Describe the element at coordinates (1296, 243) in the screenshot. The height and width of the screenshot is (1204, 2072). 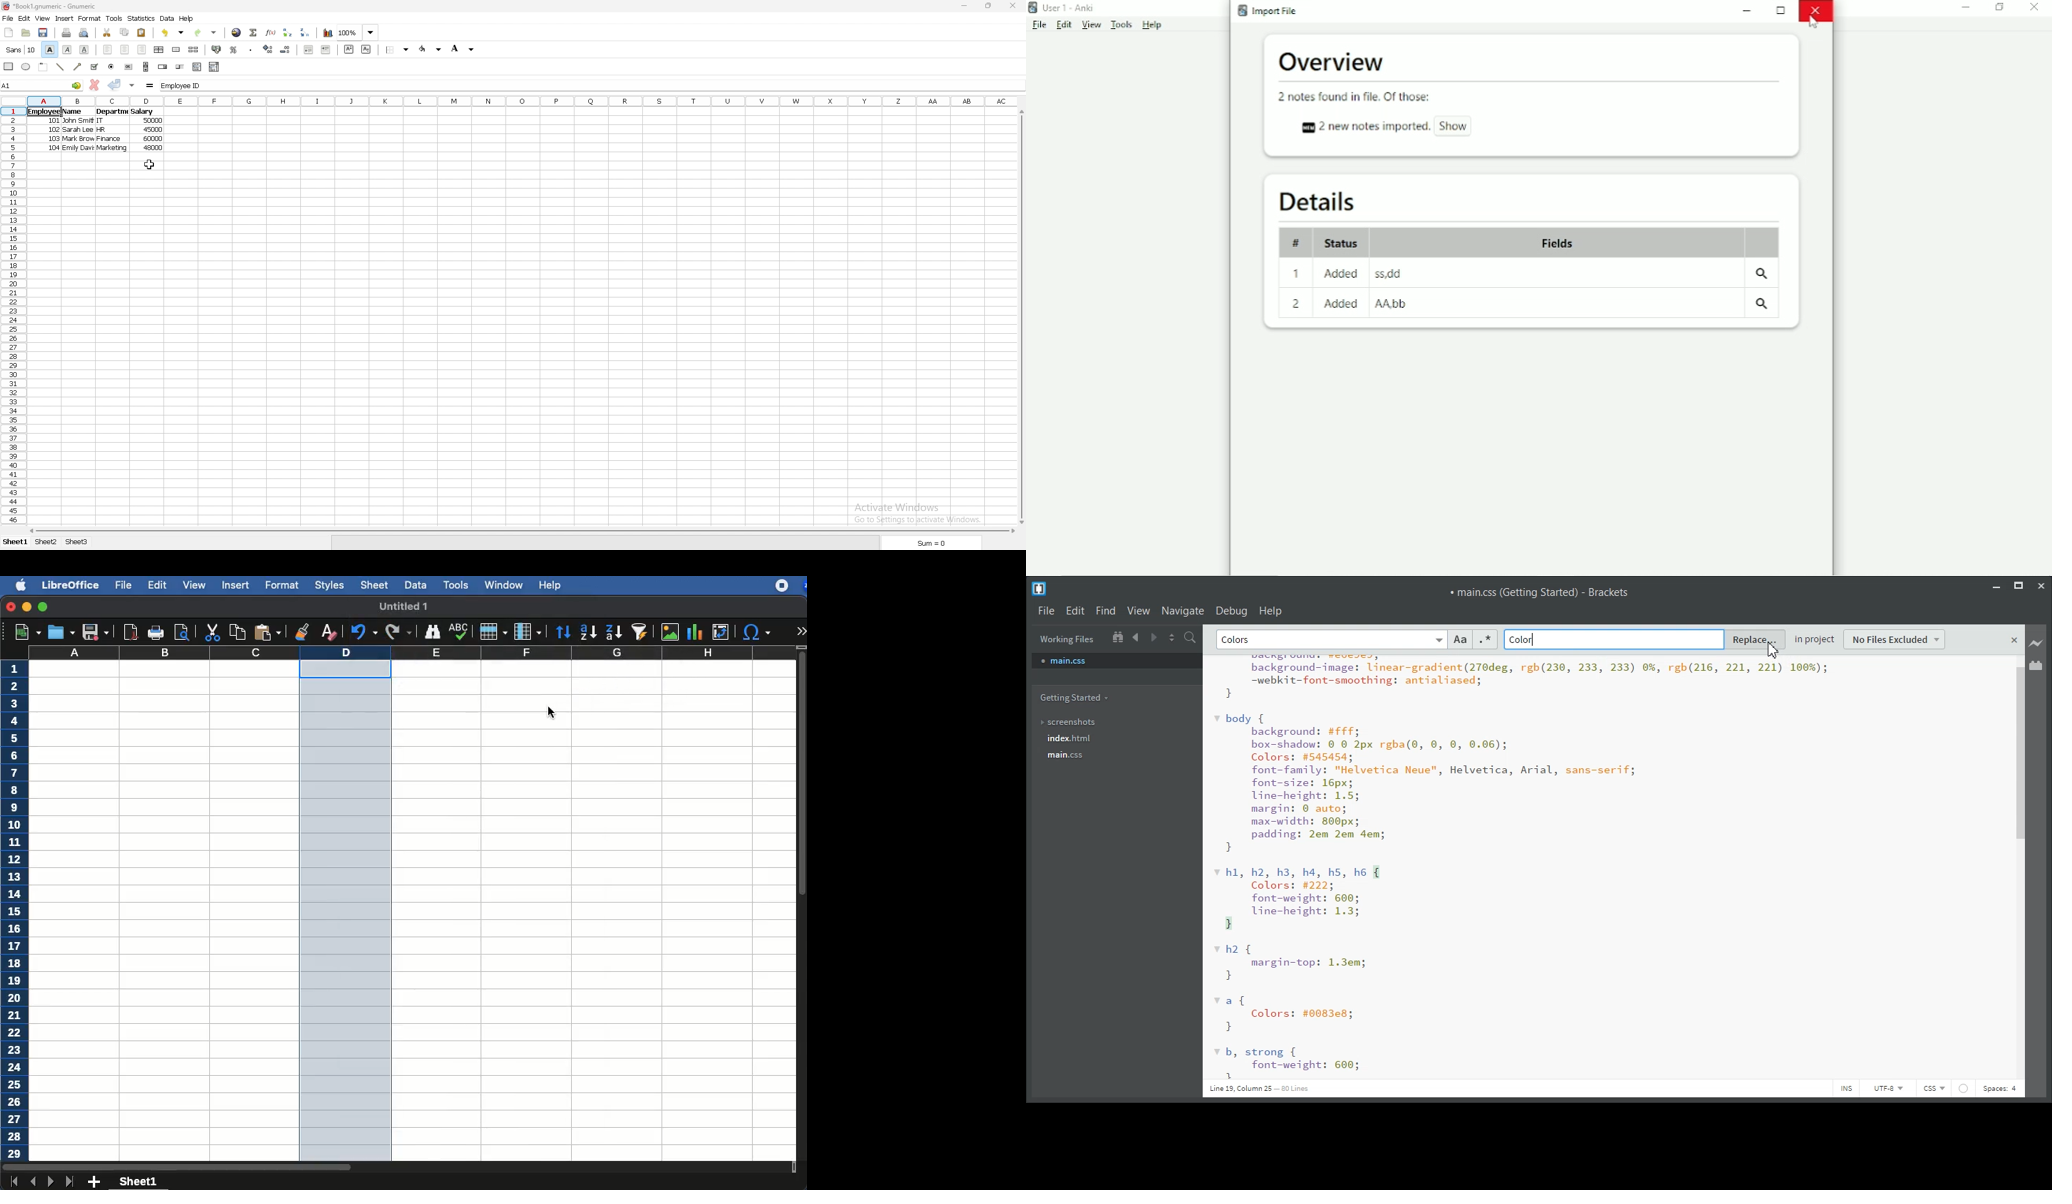
I see `#` at that location.